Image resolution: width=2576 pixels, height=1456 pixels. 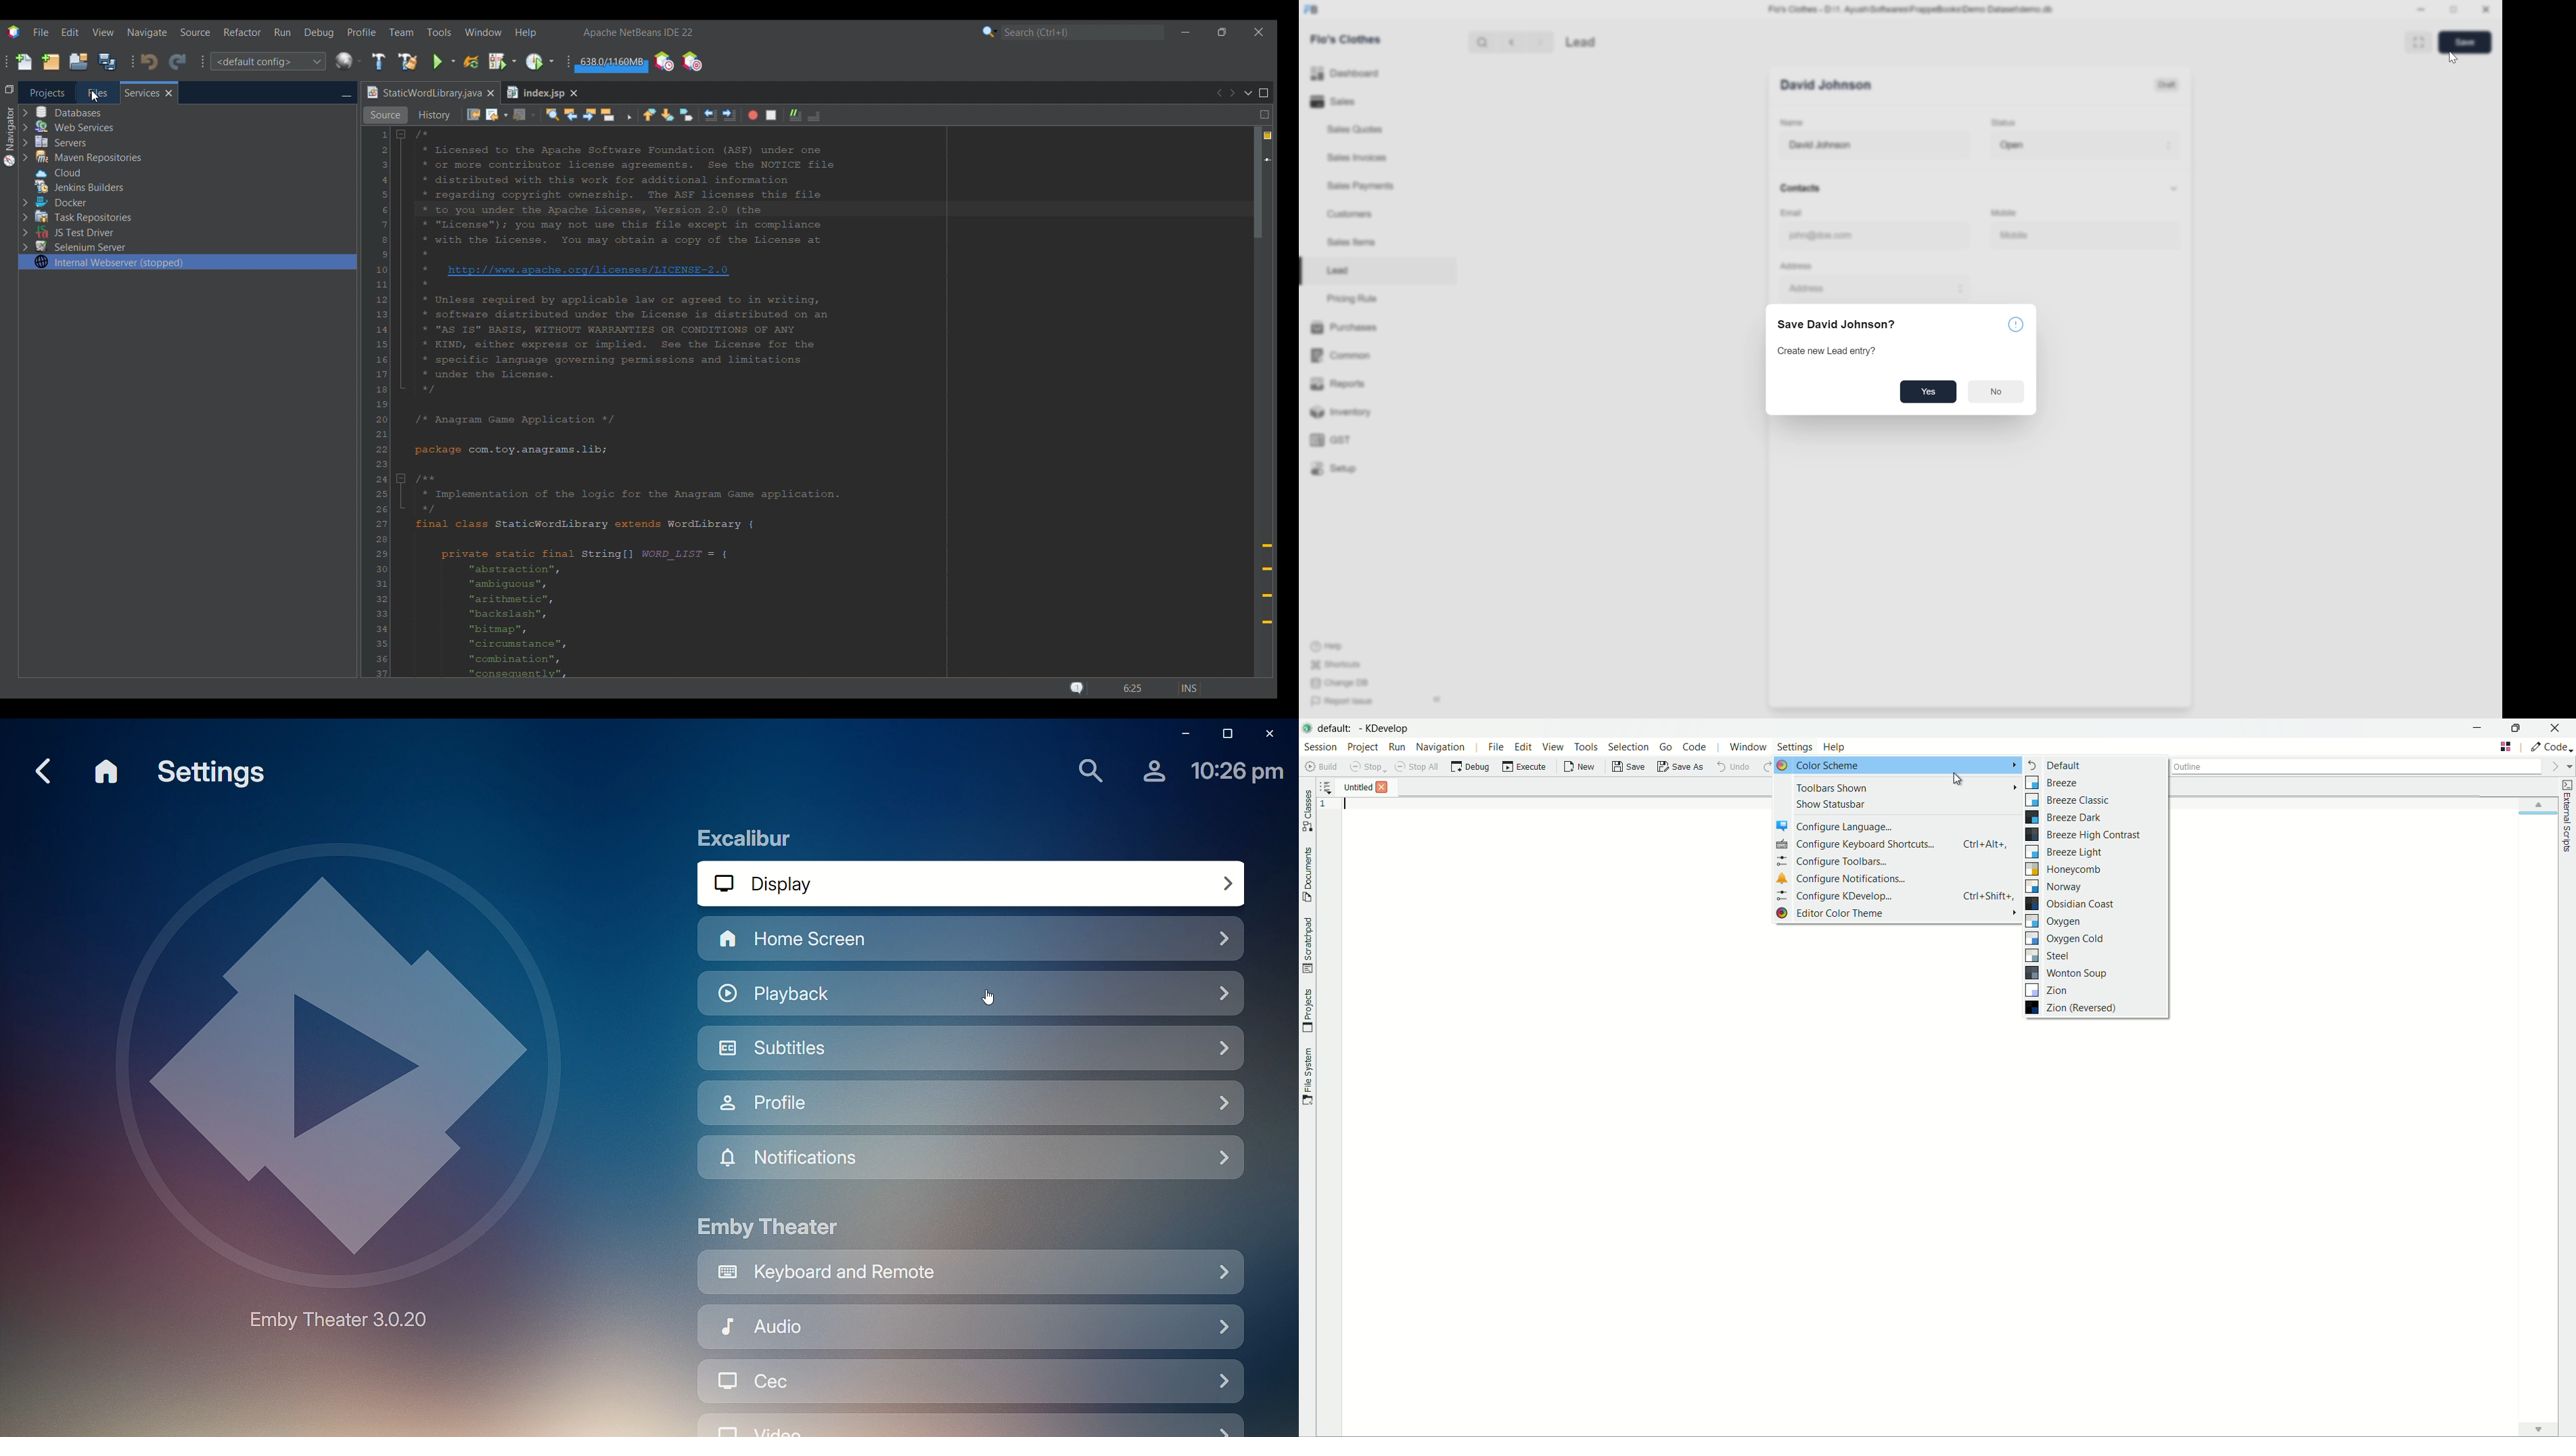 I want to click on Status, so click(x=2005, y=123).